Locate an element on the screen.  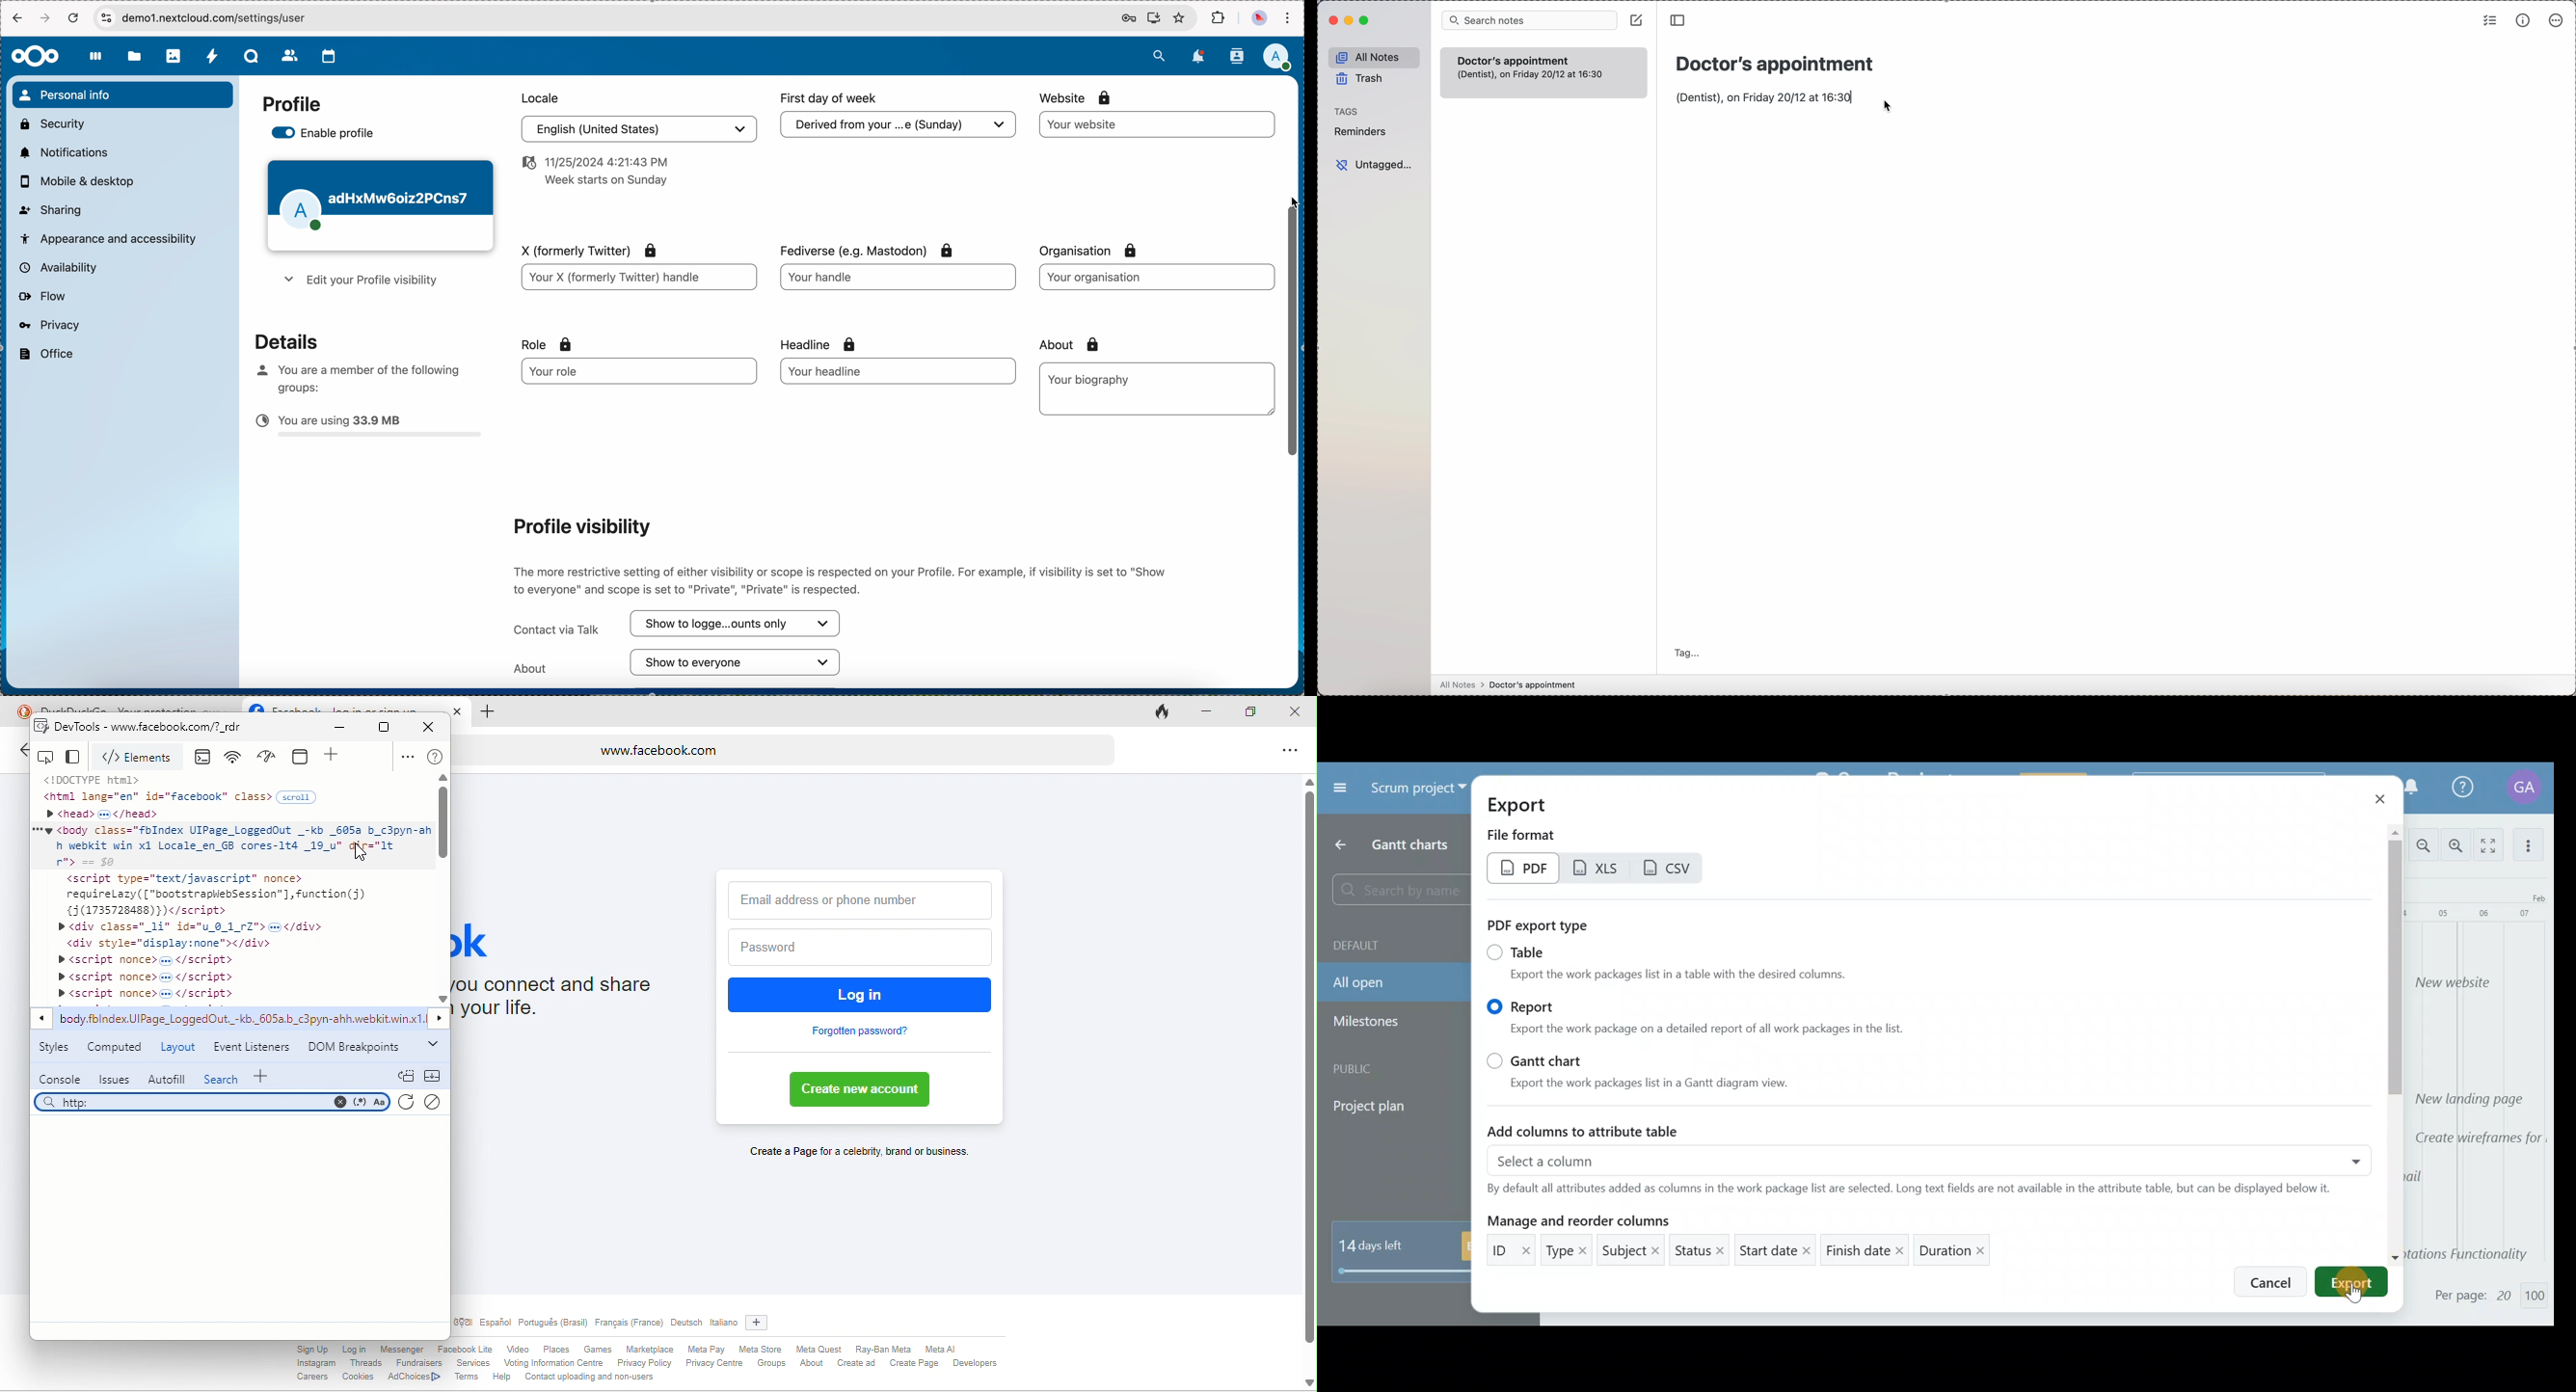
contacts is located at coordinates (290, 57).